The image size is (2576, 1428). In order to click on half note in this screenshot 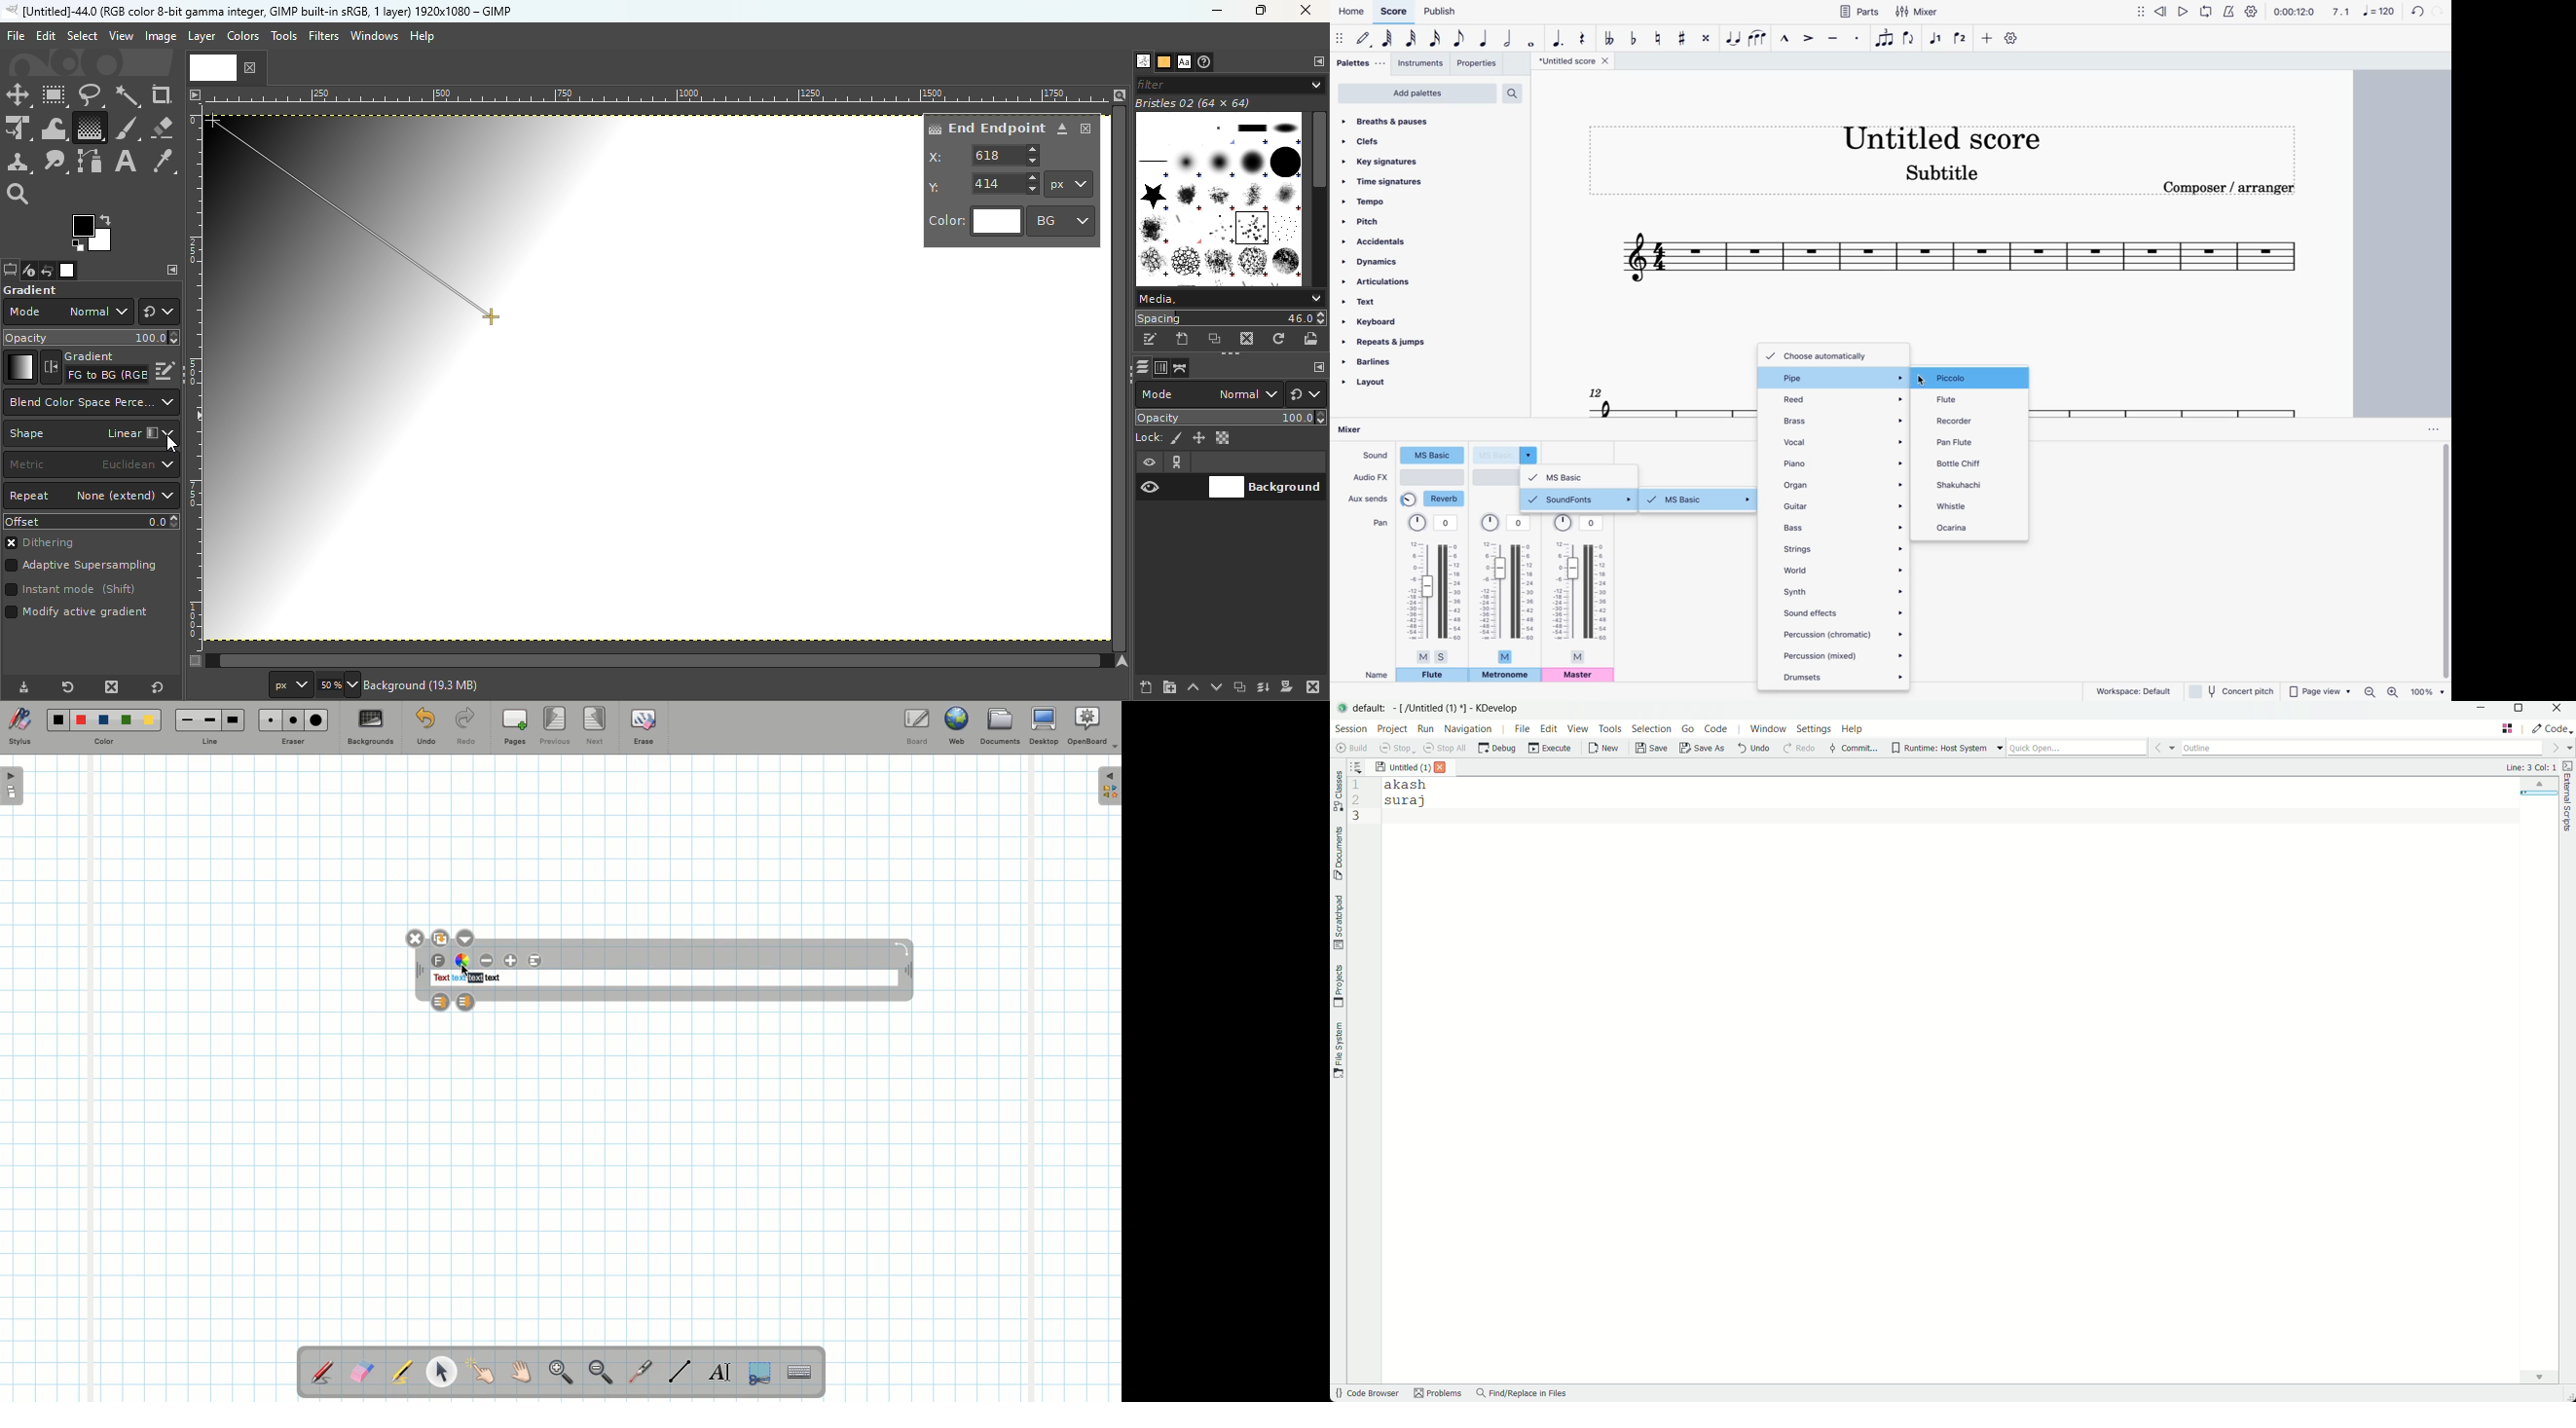, I will do `click(1510, 39)`.